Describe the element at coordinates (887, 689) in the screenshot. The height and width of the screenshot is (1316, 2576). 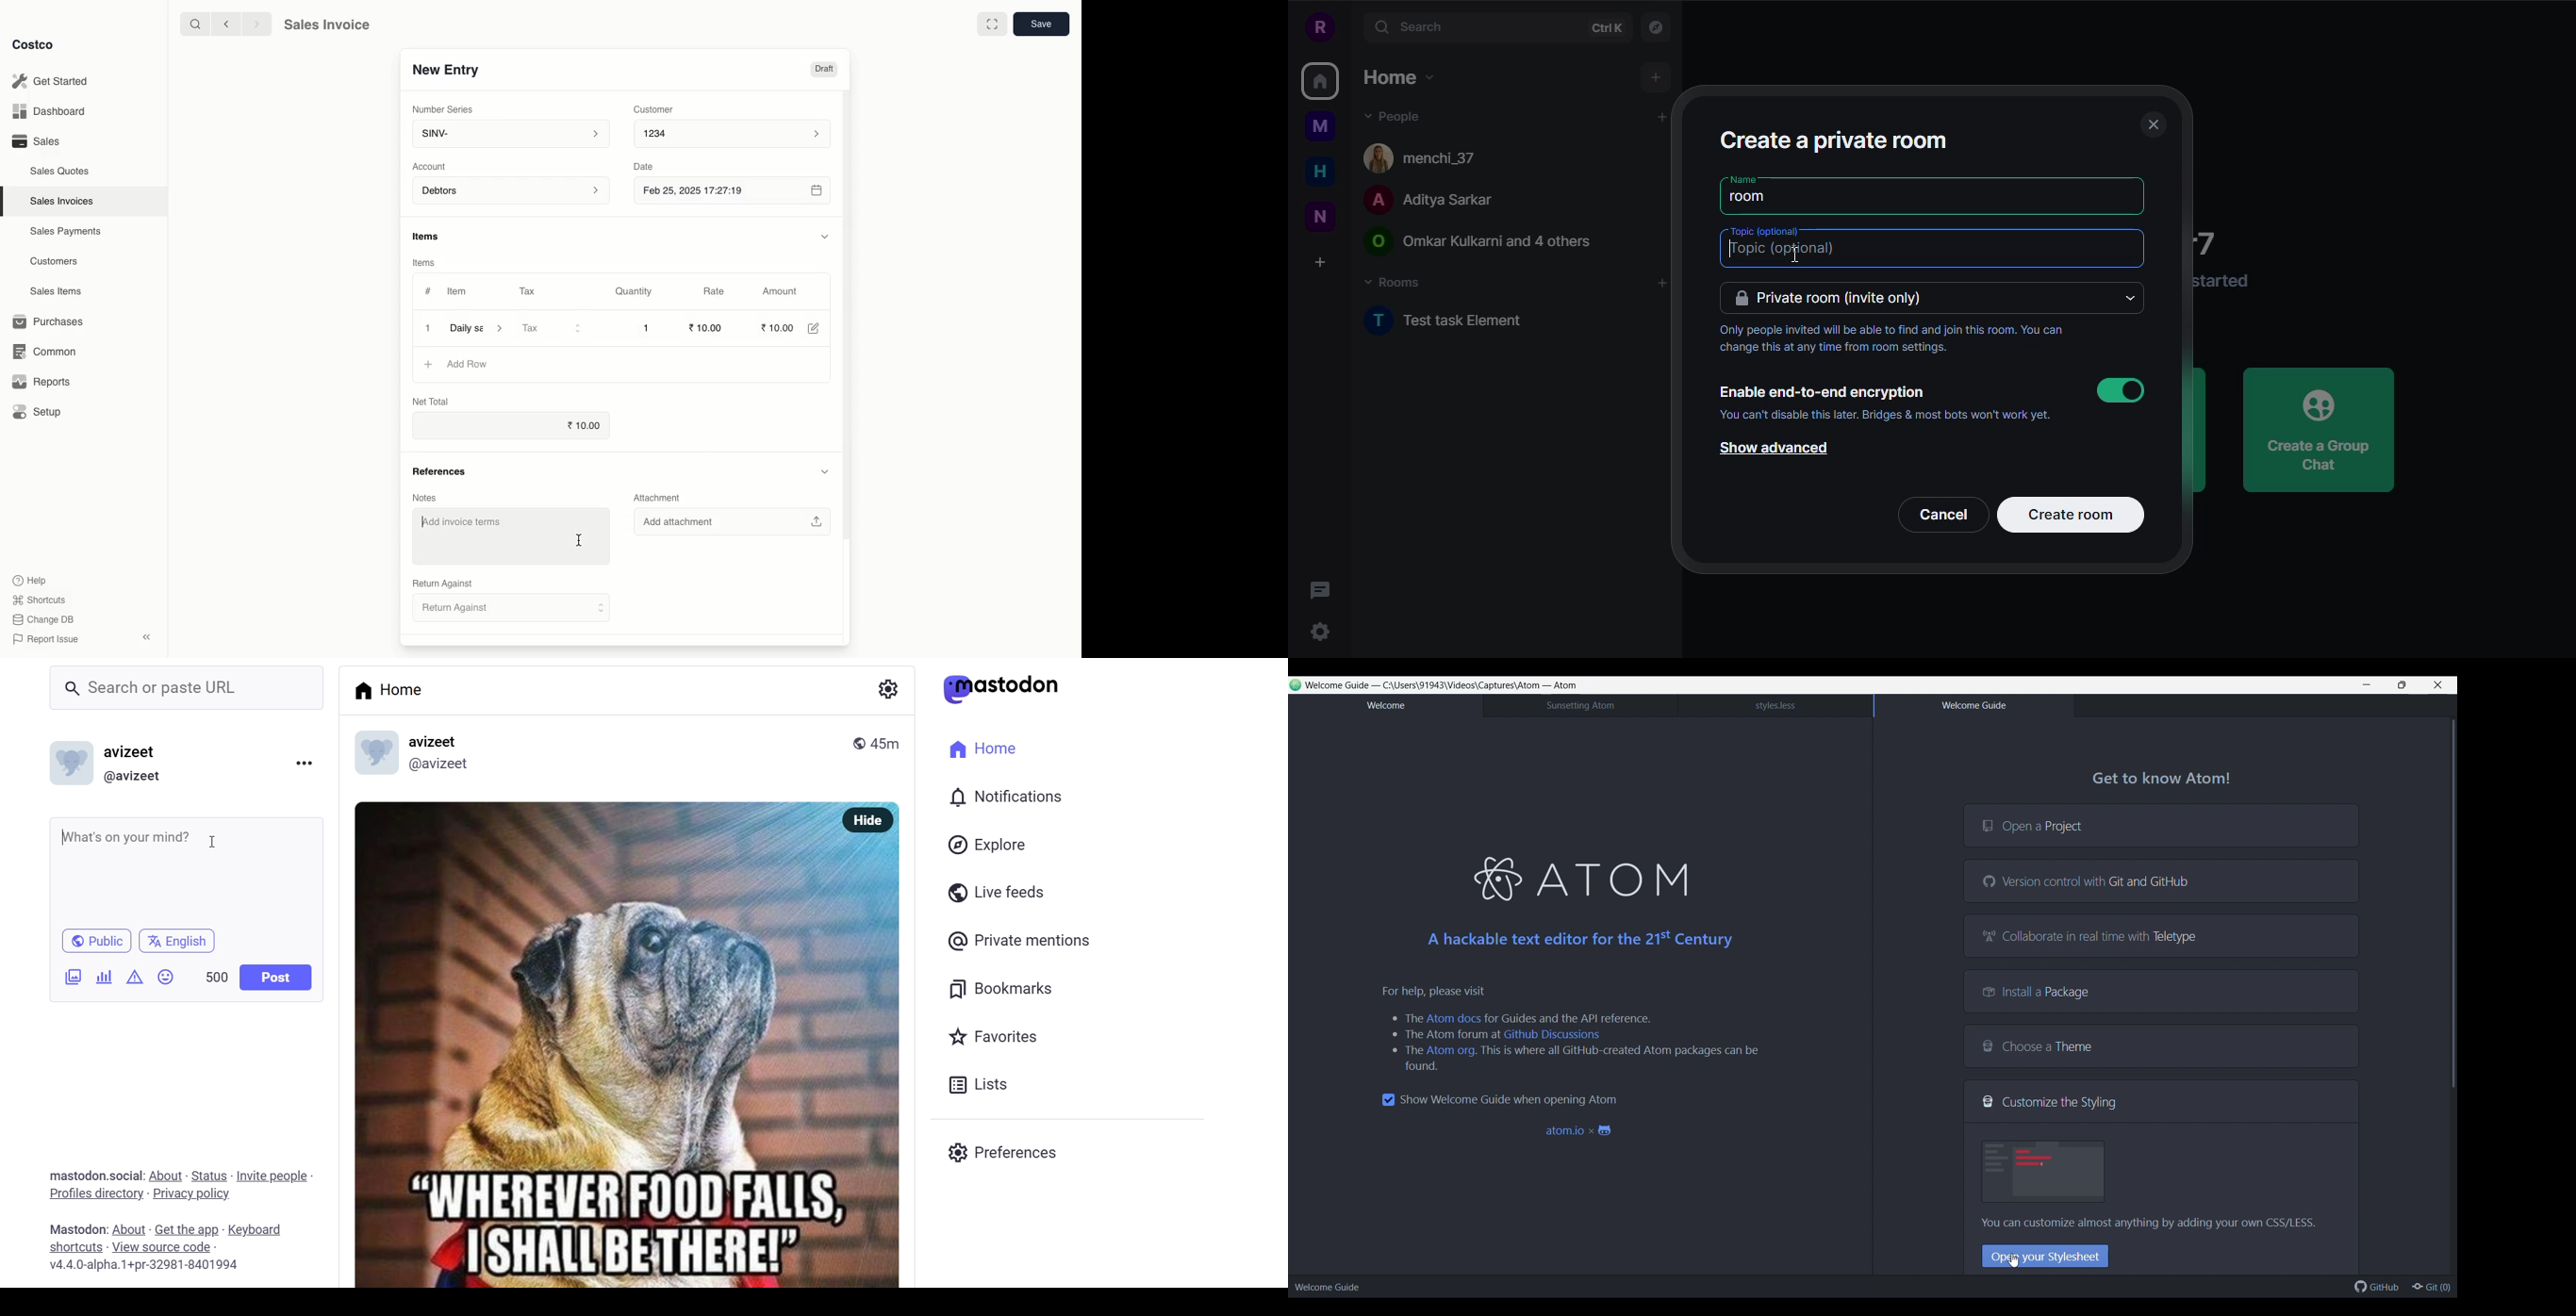
I see `a` at that location.